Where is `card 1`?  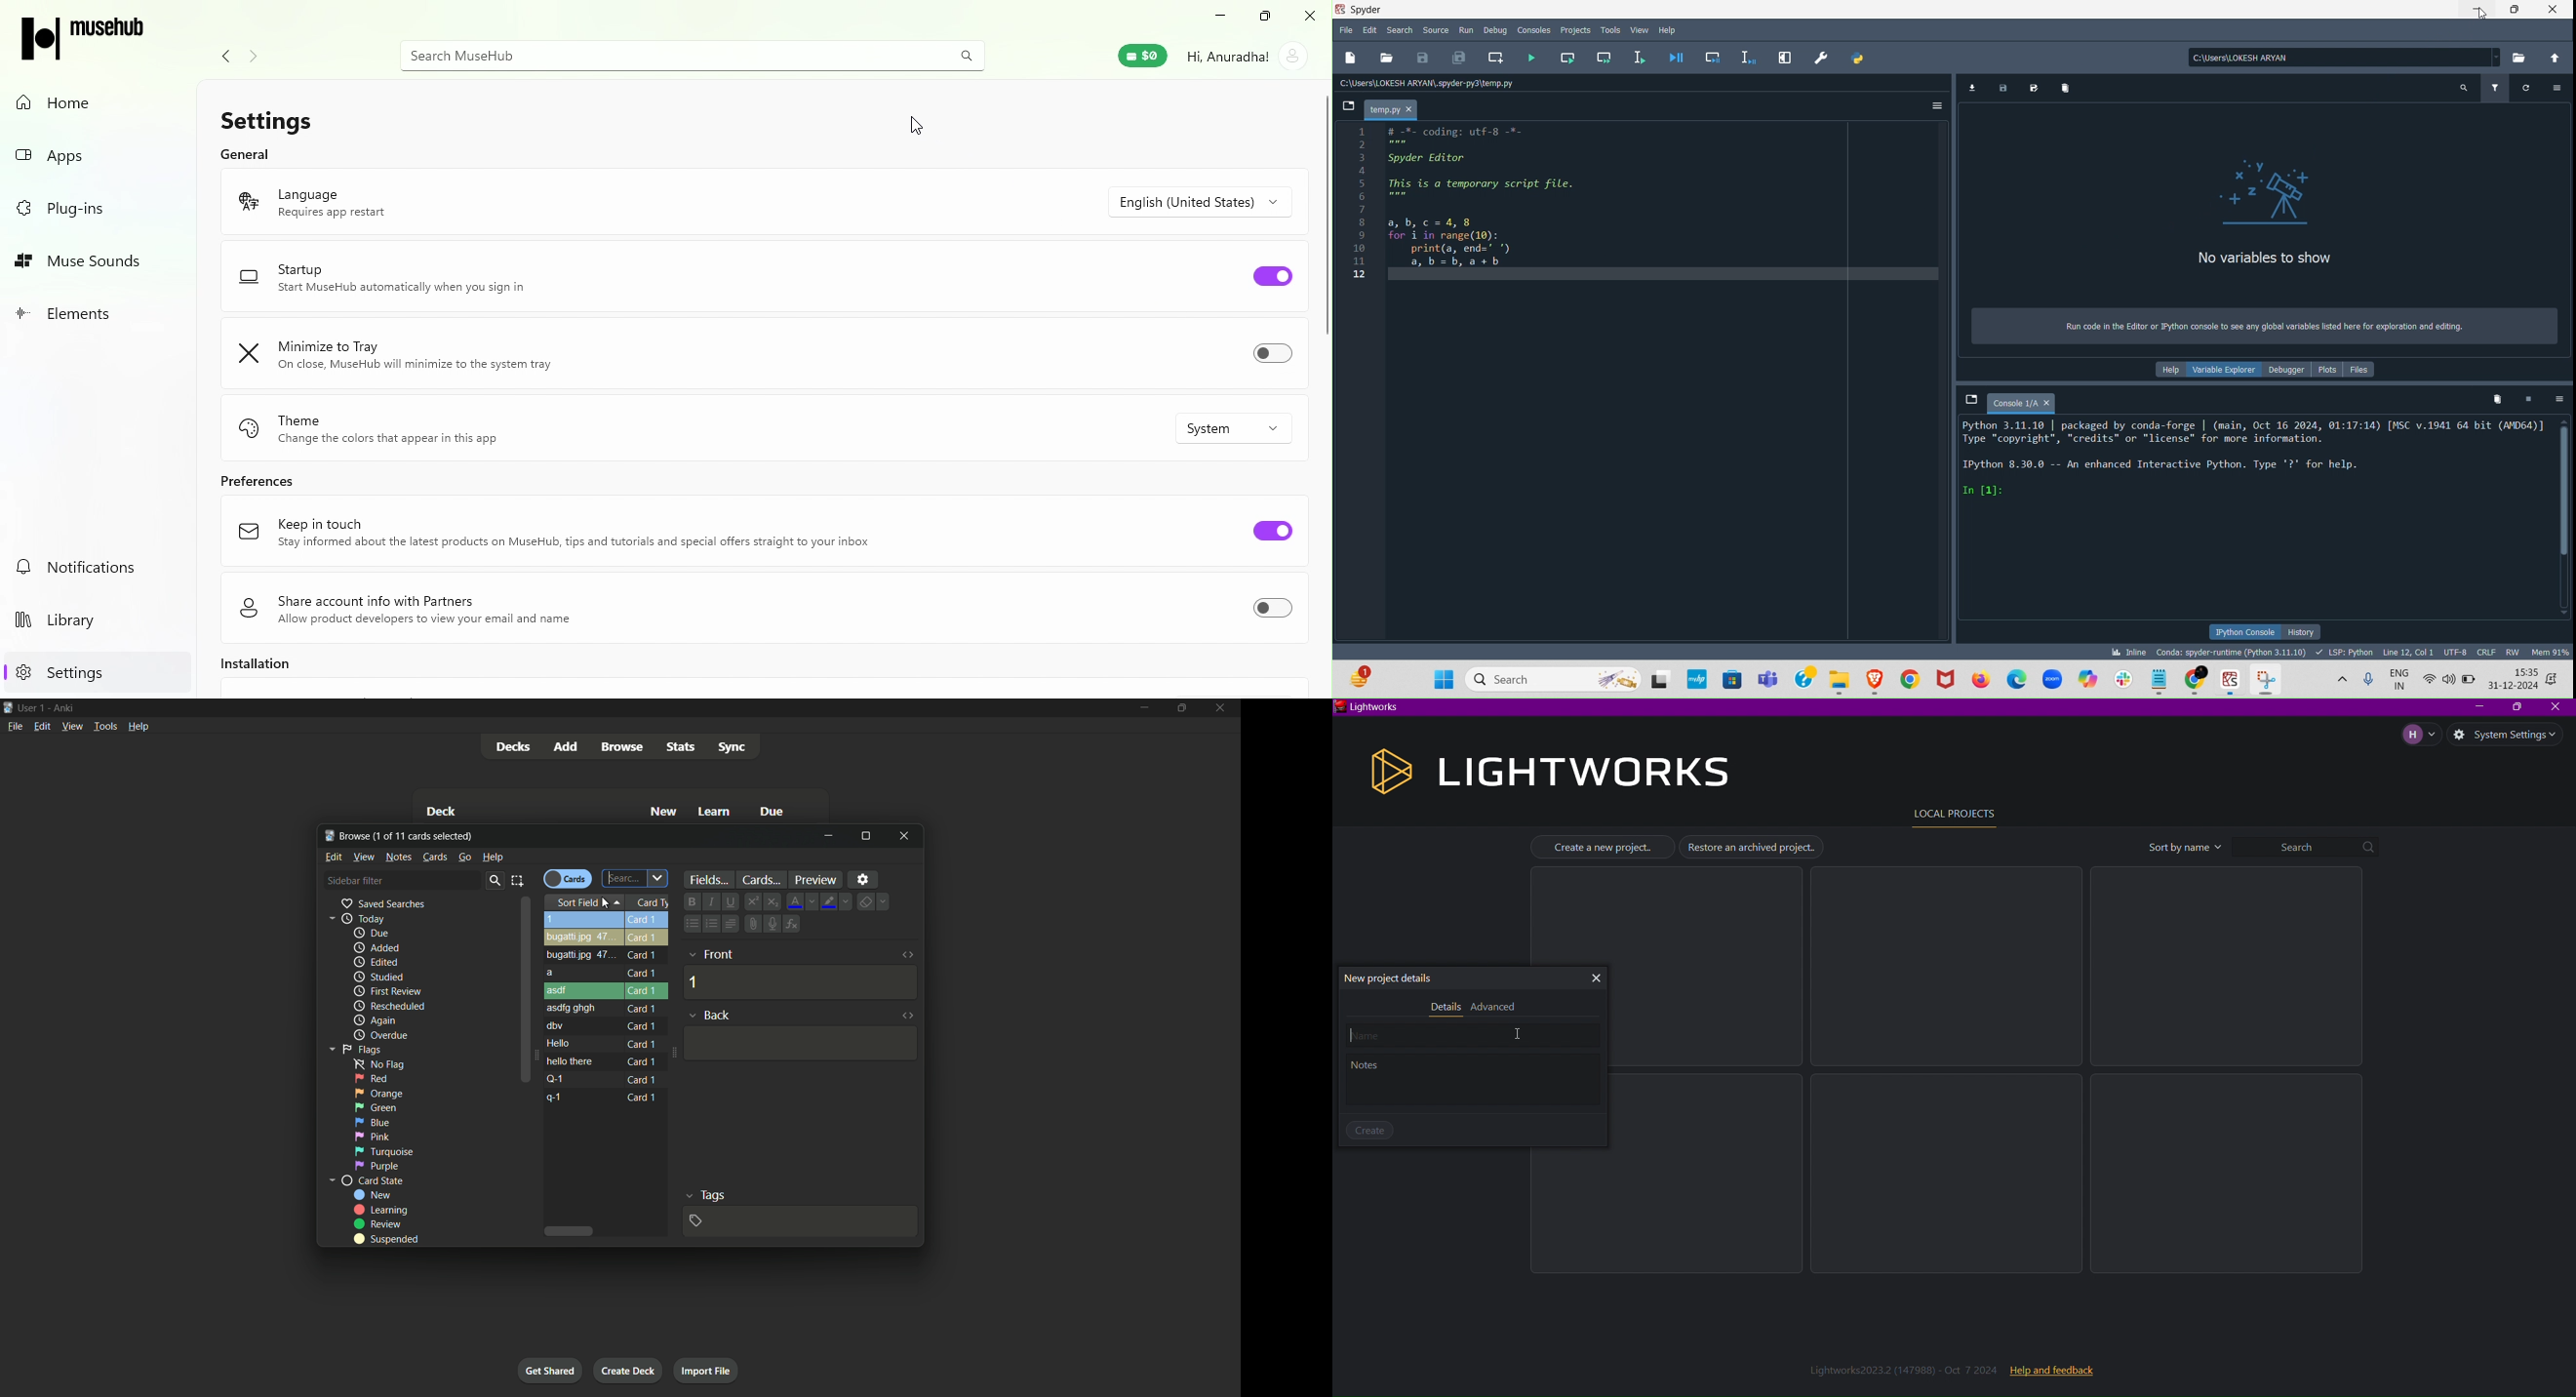 card 1 is located at coordinates (641, 1061).